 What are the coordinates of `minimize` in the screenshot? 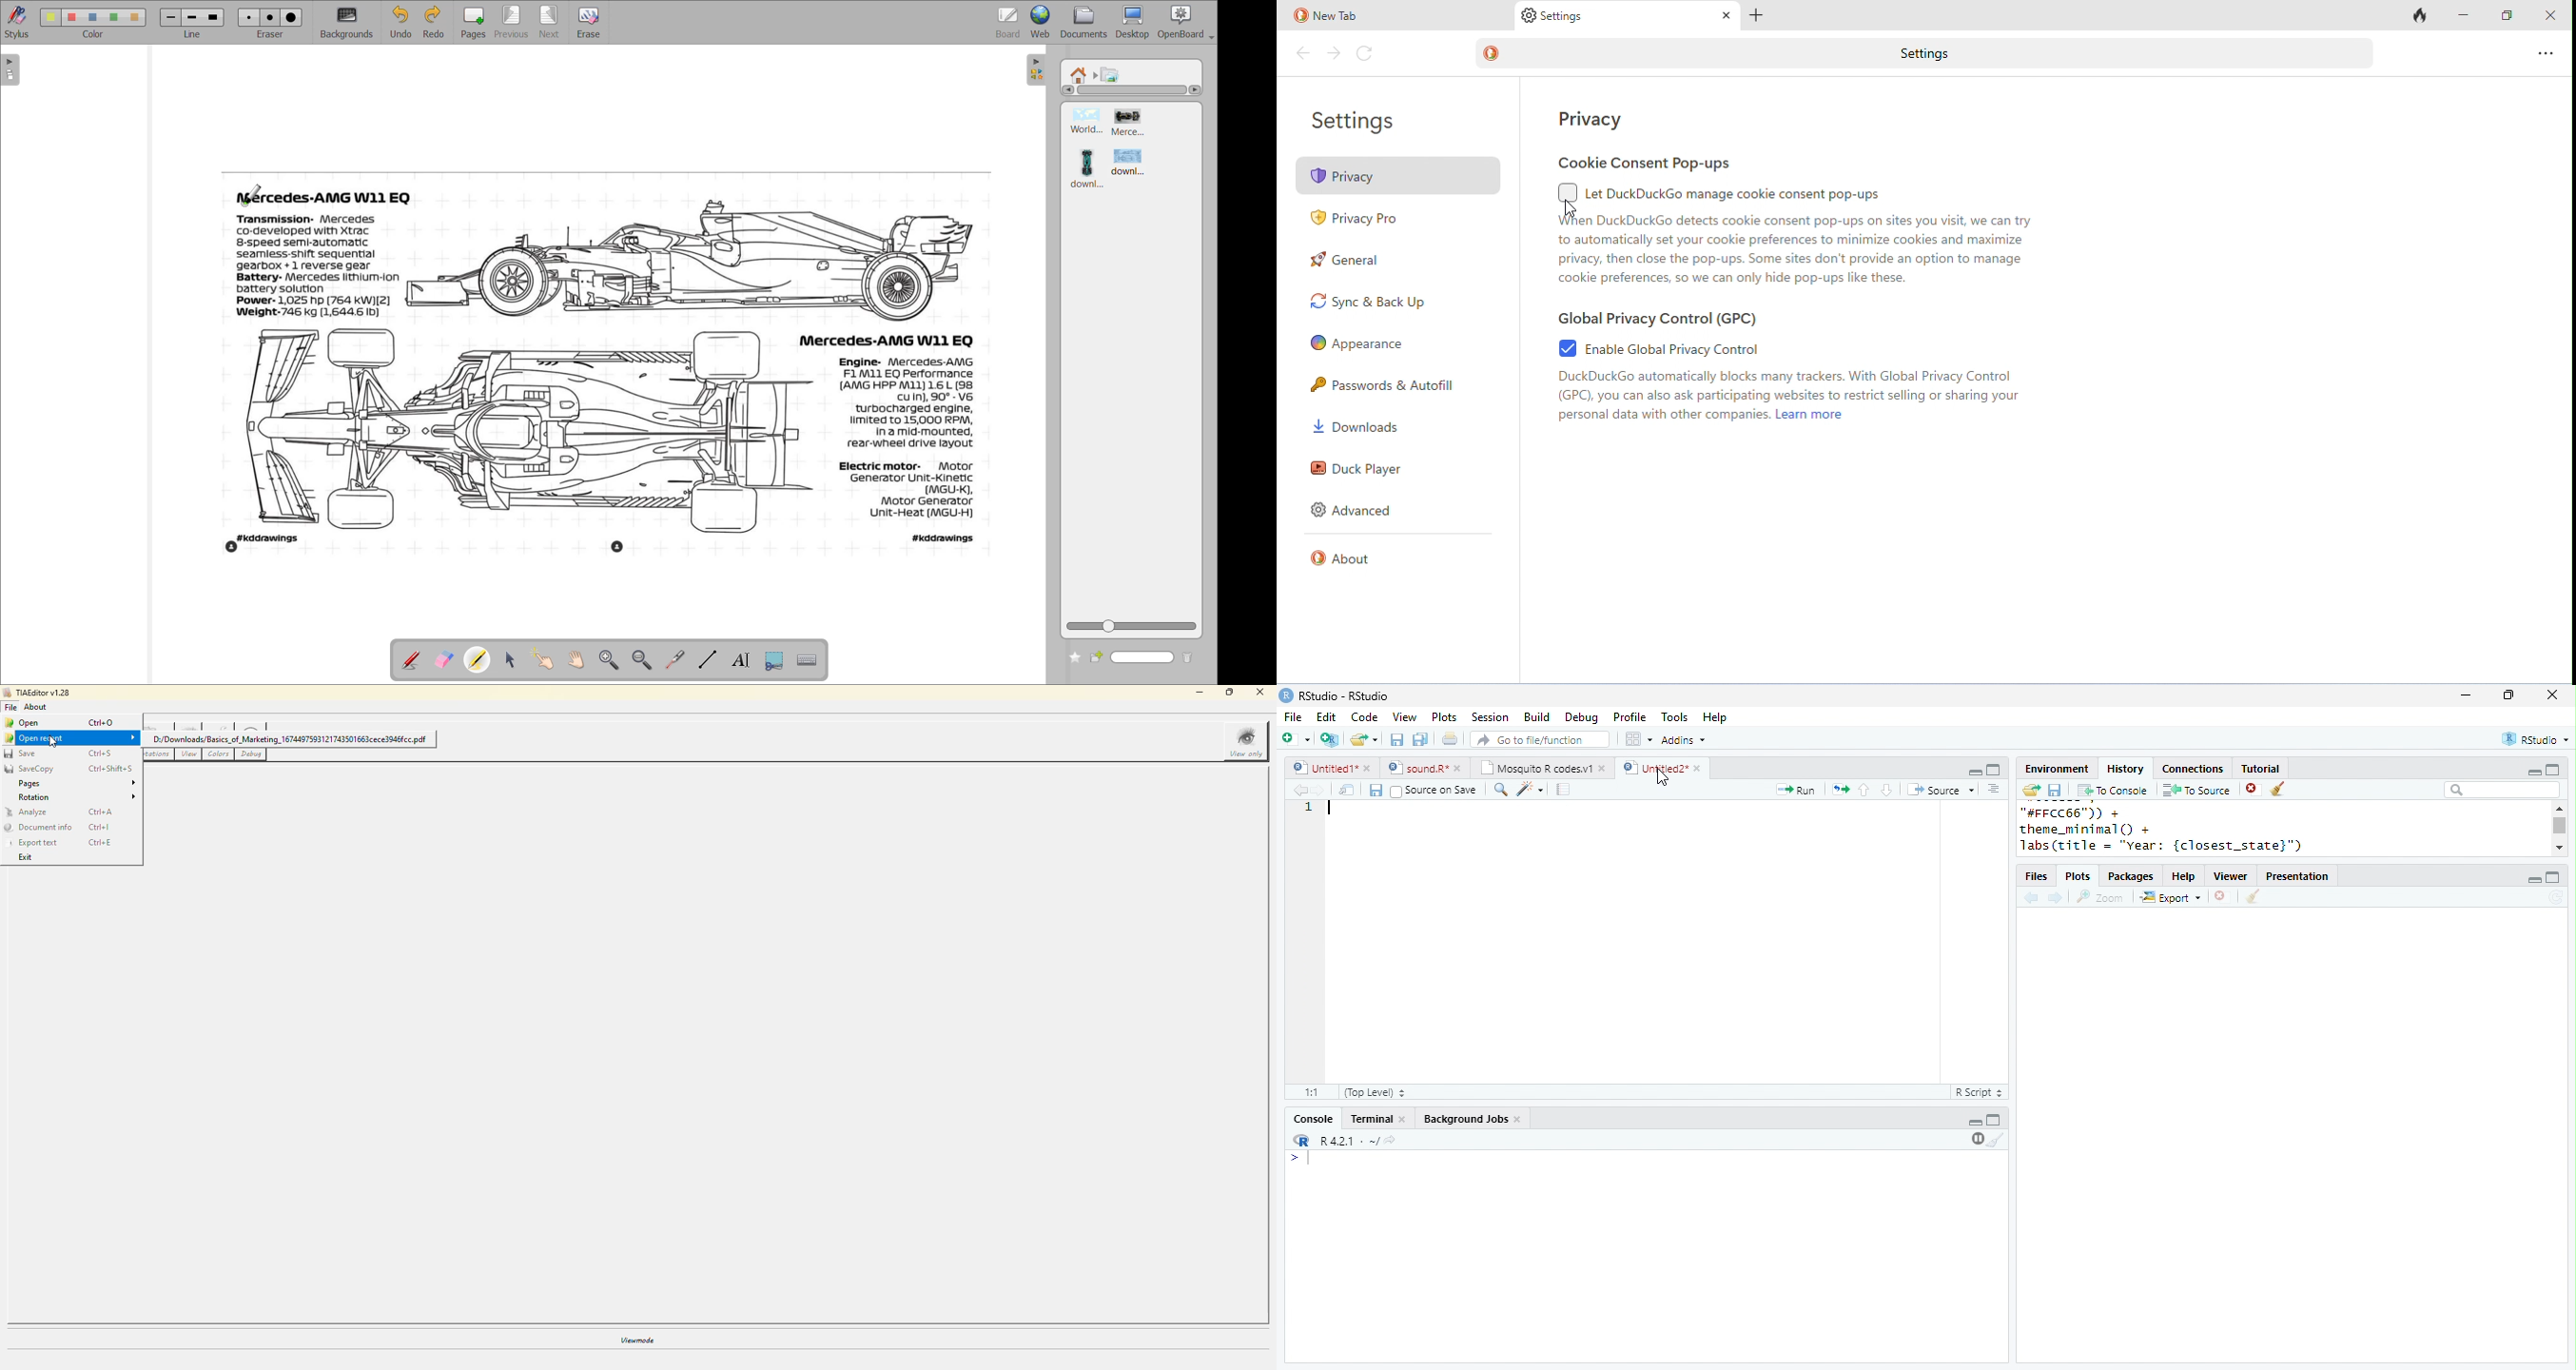 It's located at (2533, 772).